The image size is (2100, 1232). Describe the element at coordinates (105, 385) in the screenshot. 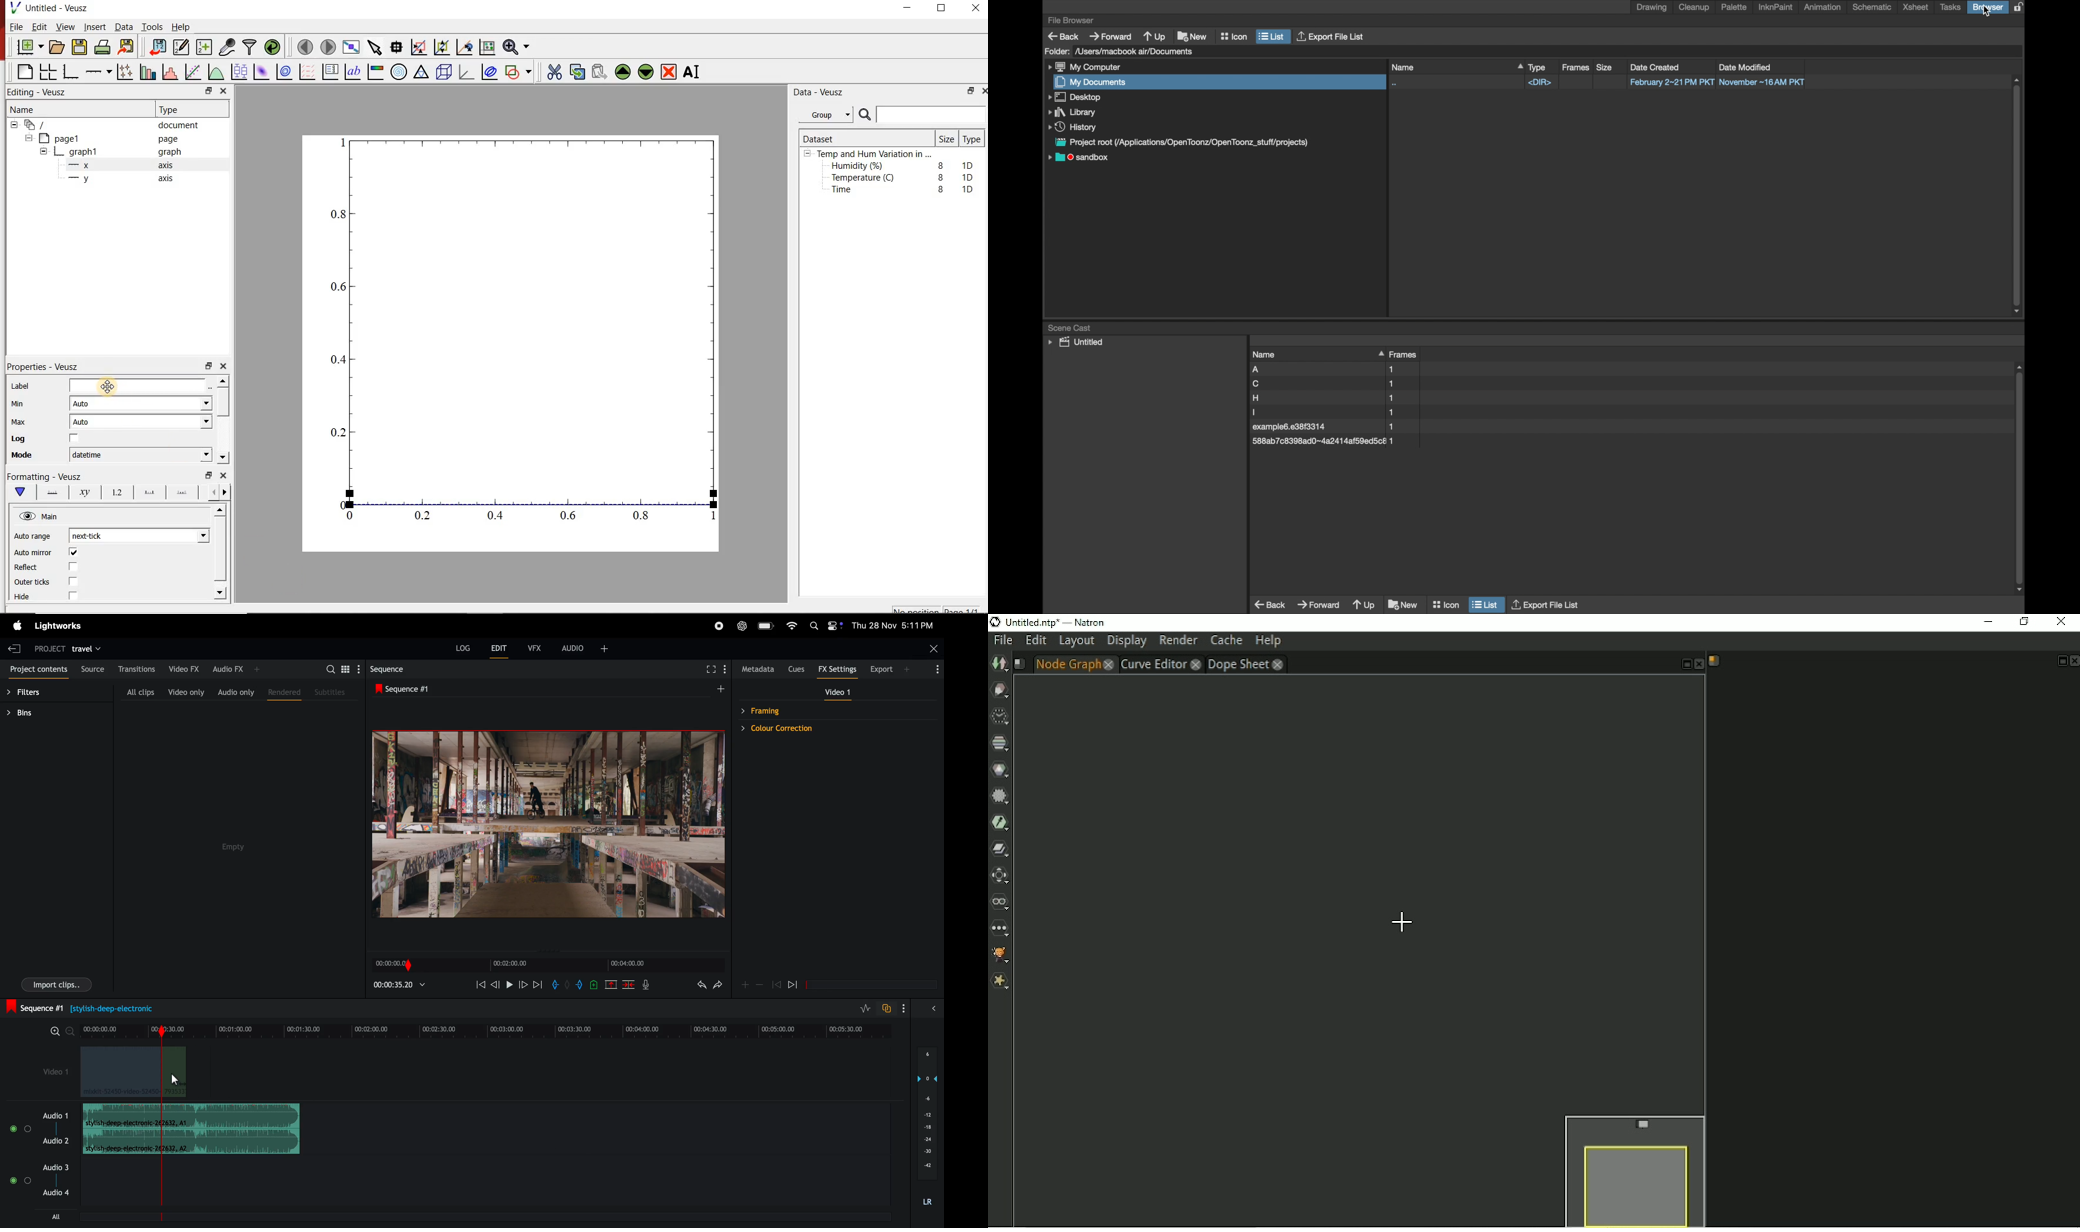

I see `Label` at that location.